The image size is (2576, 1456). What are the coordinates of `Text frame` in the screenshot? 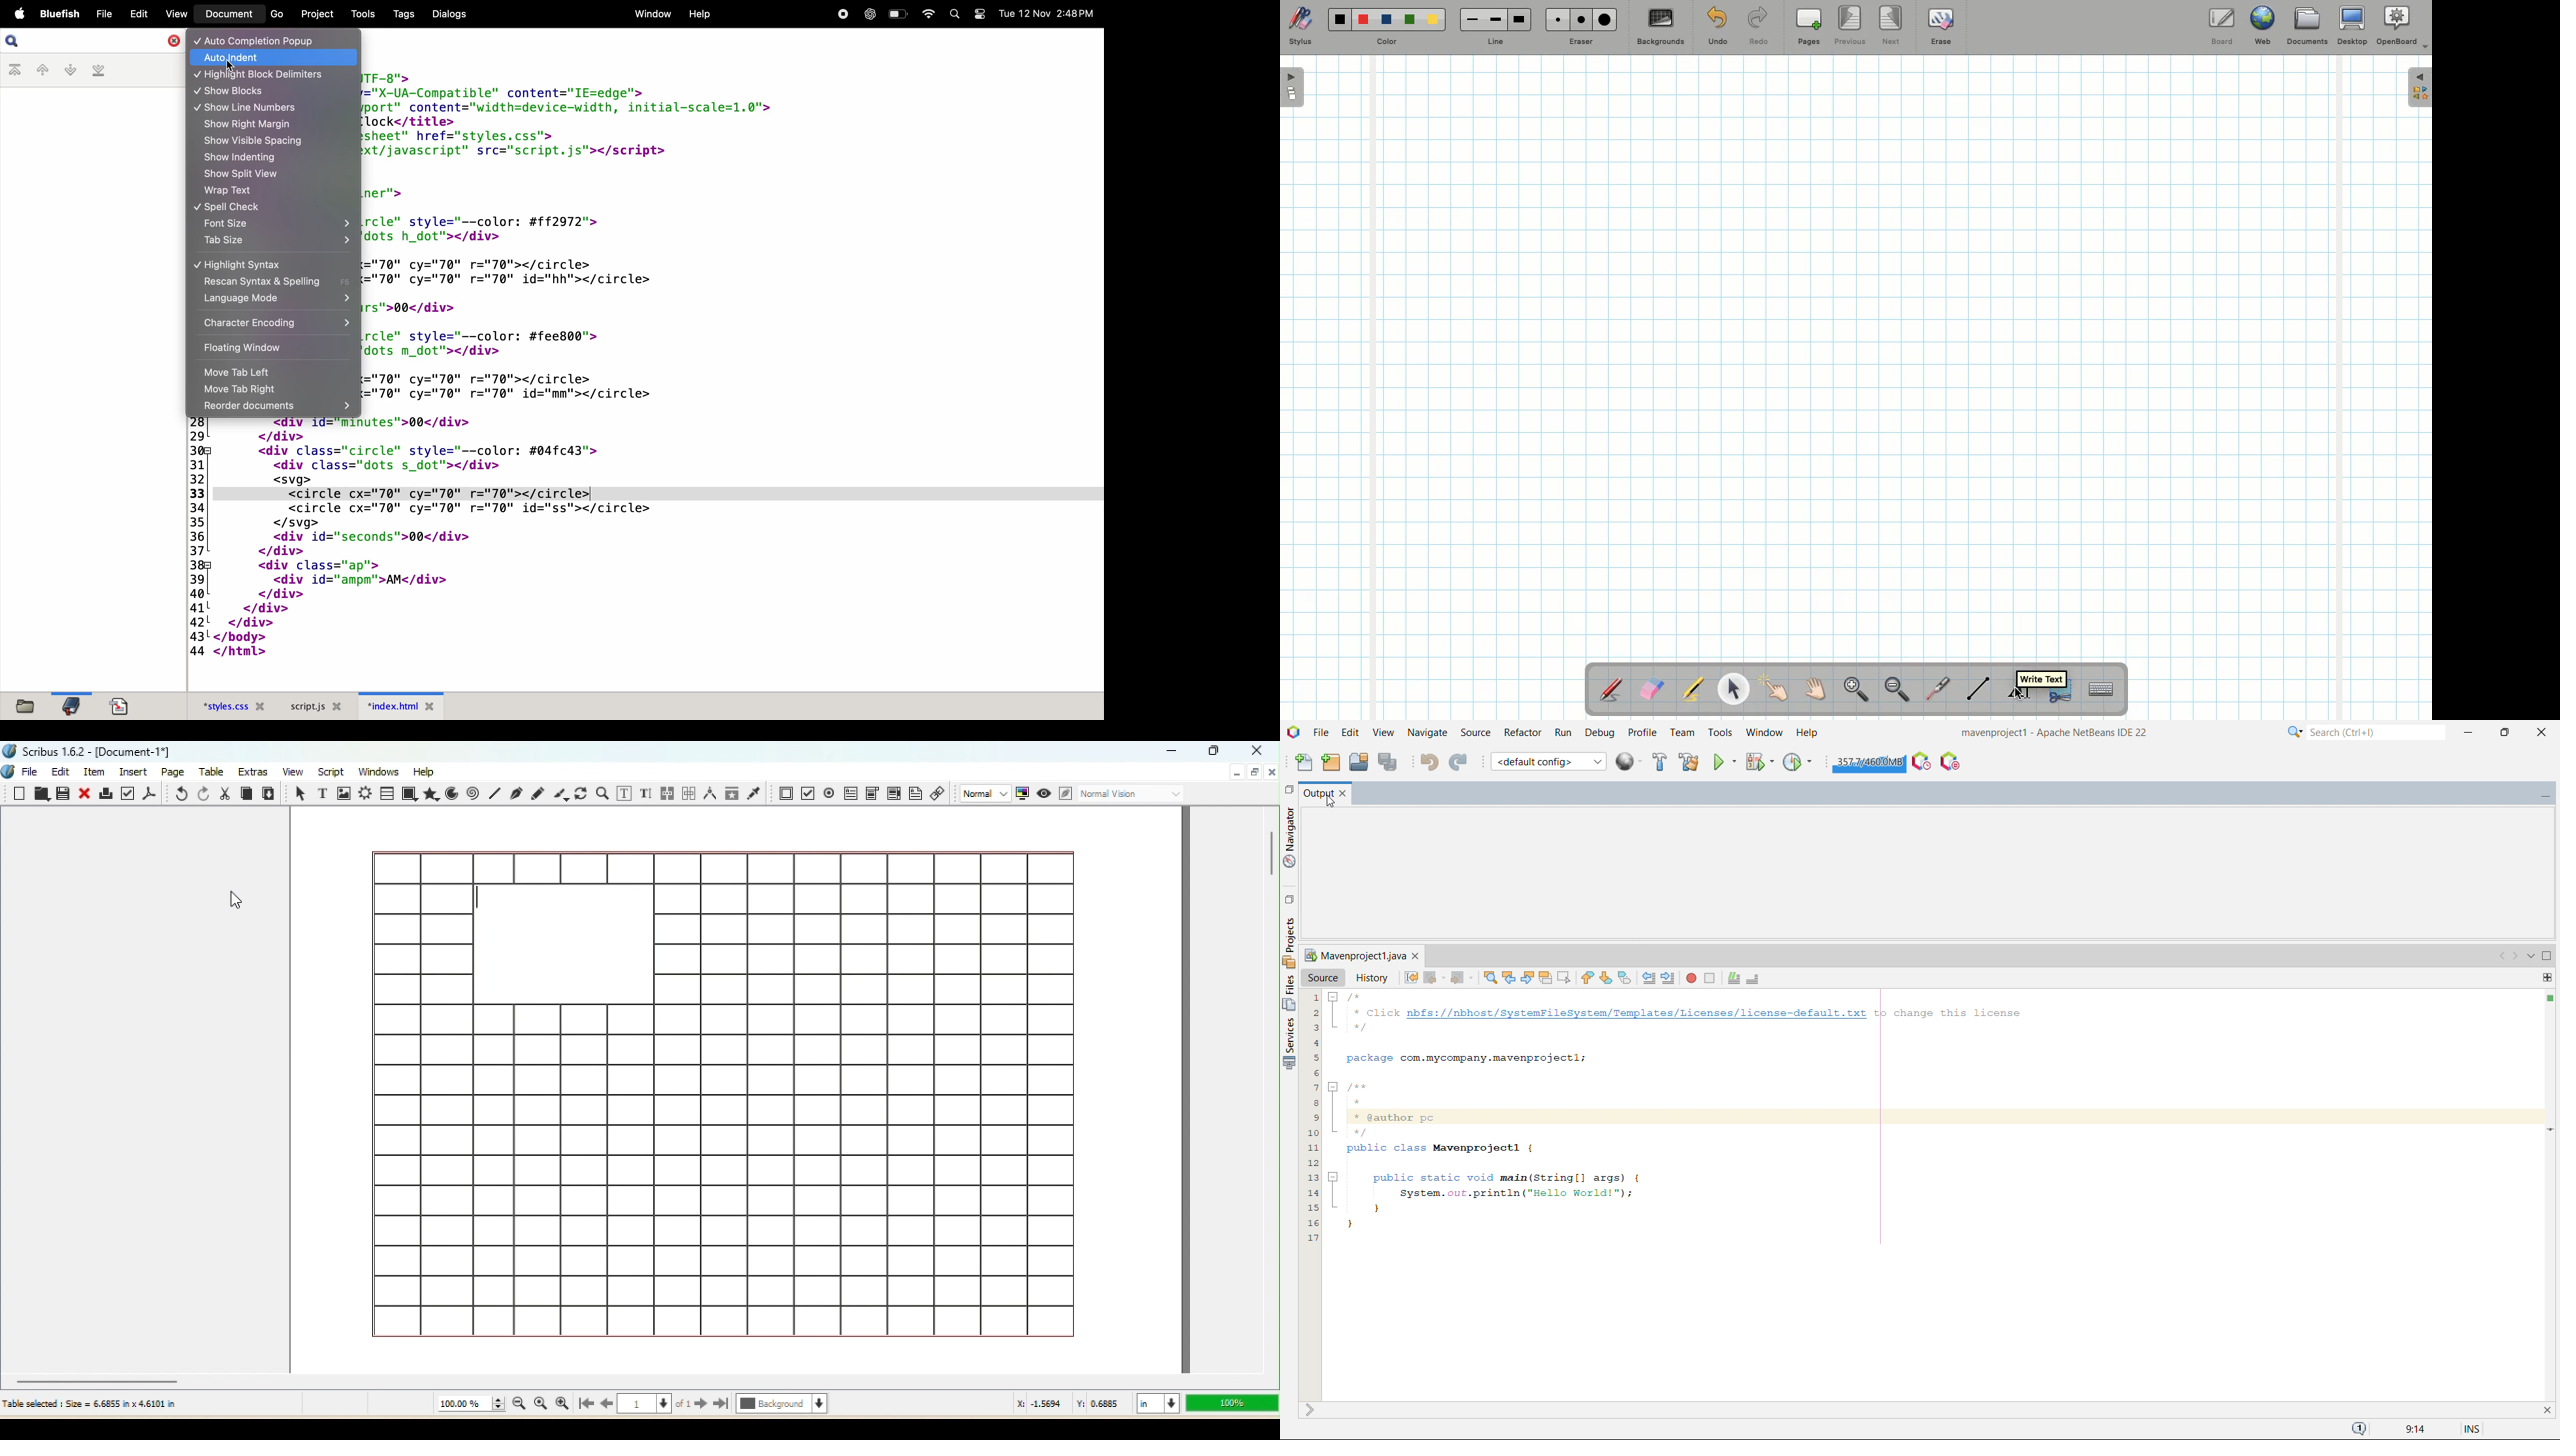 It's located at (320, 792).